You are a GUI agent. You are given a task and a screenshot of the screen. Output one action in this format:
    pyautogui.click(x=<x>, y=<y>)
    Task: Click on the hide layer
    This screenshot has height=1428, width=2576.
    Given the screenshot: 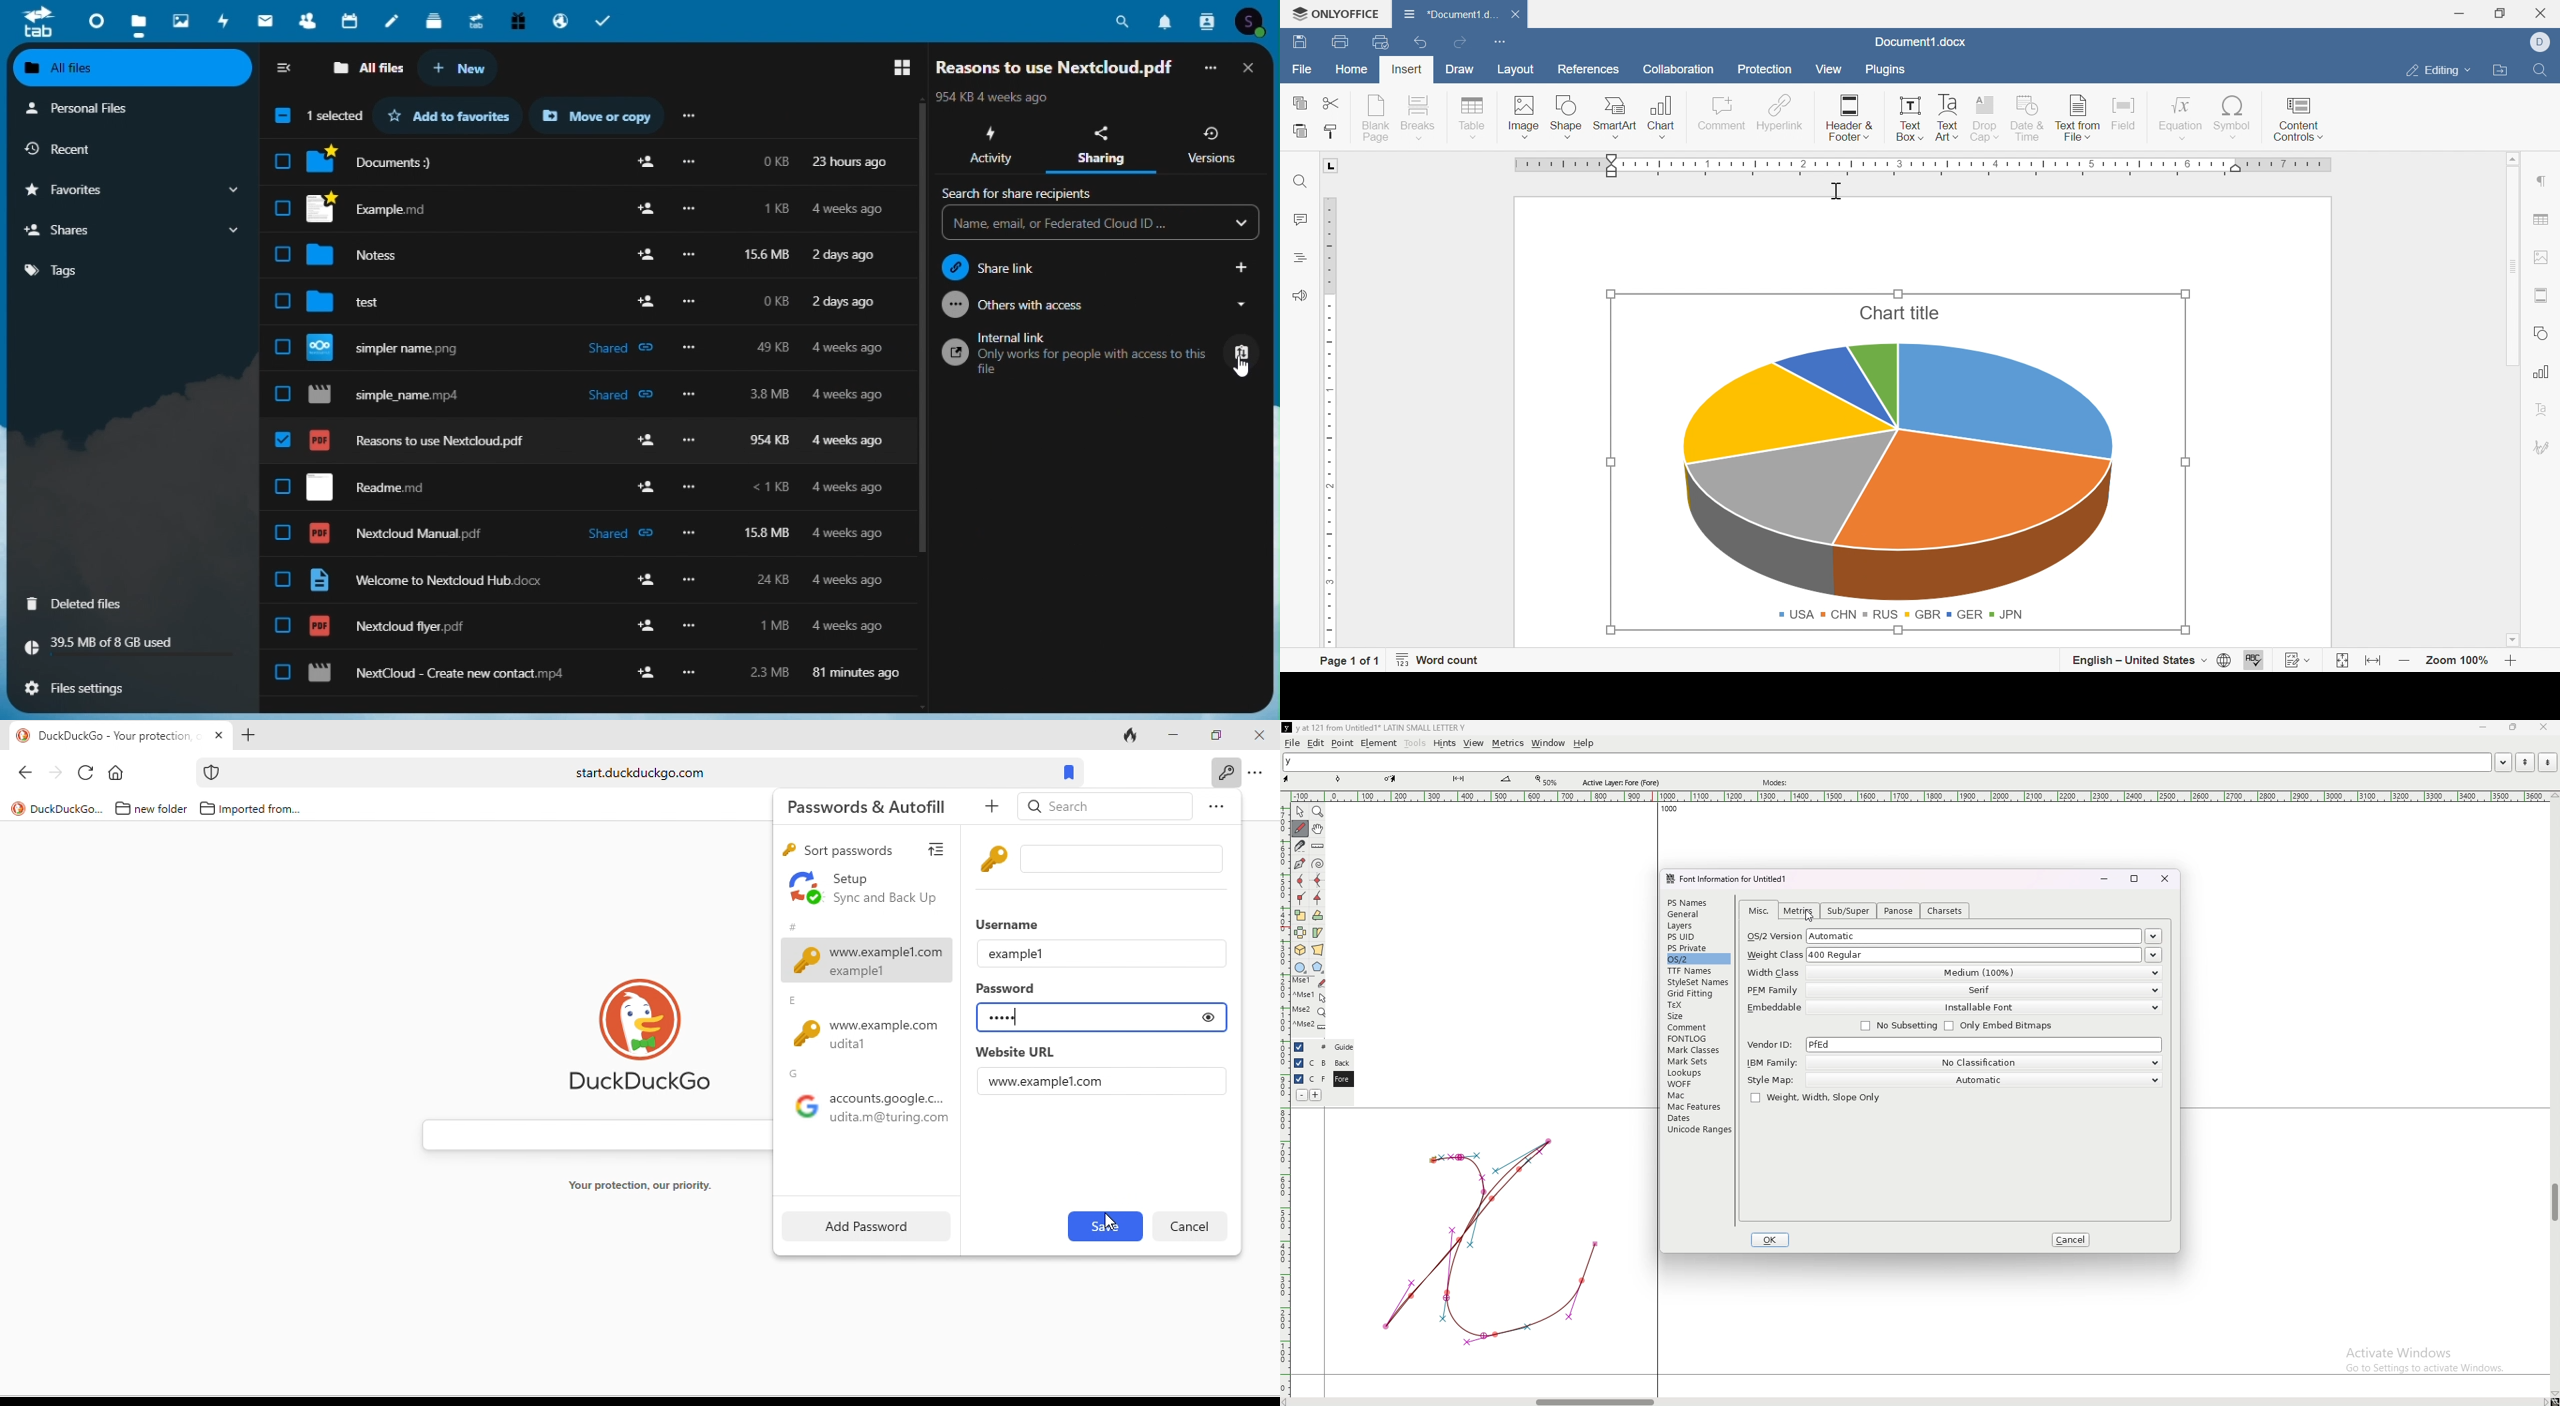 What is the action you would take?
    pyautogui.click(x=1299, y=1047)
    